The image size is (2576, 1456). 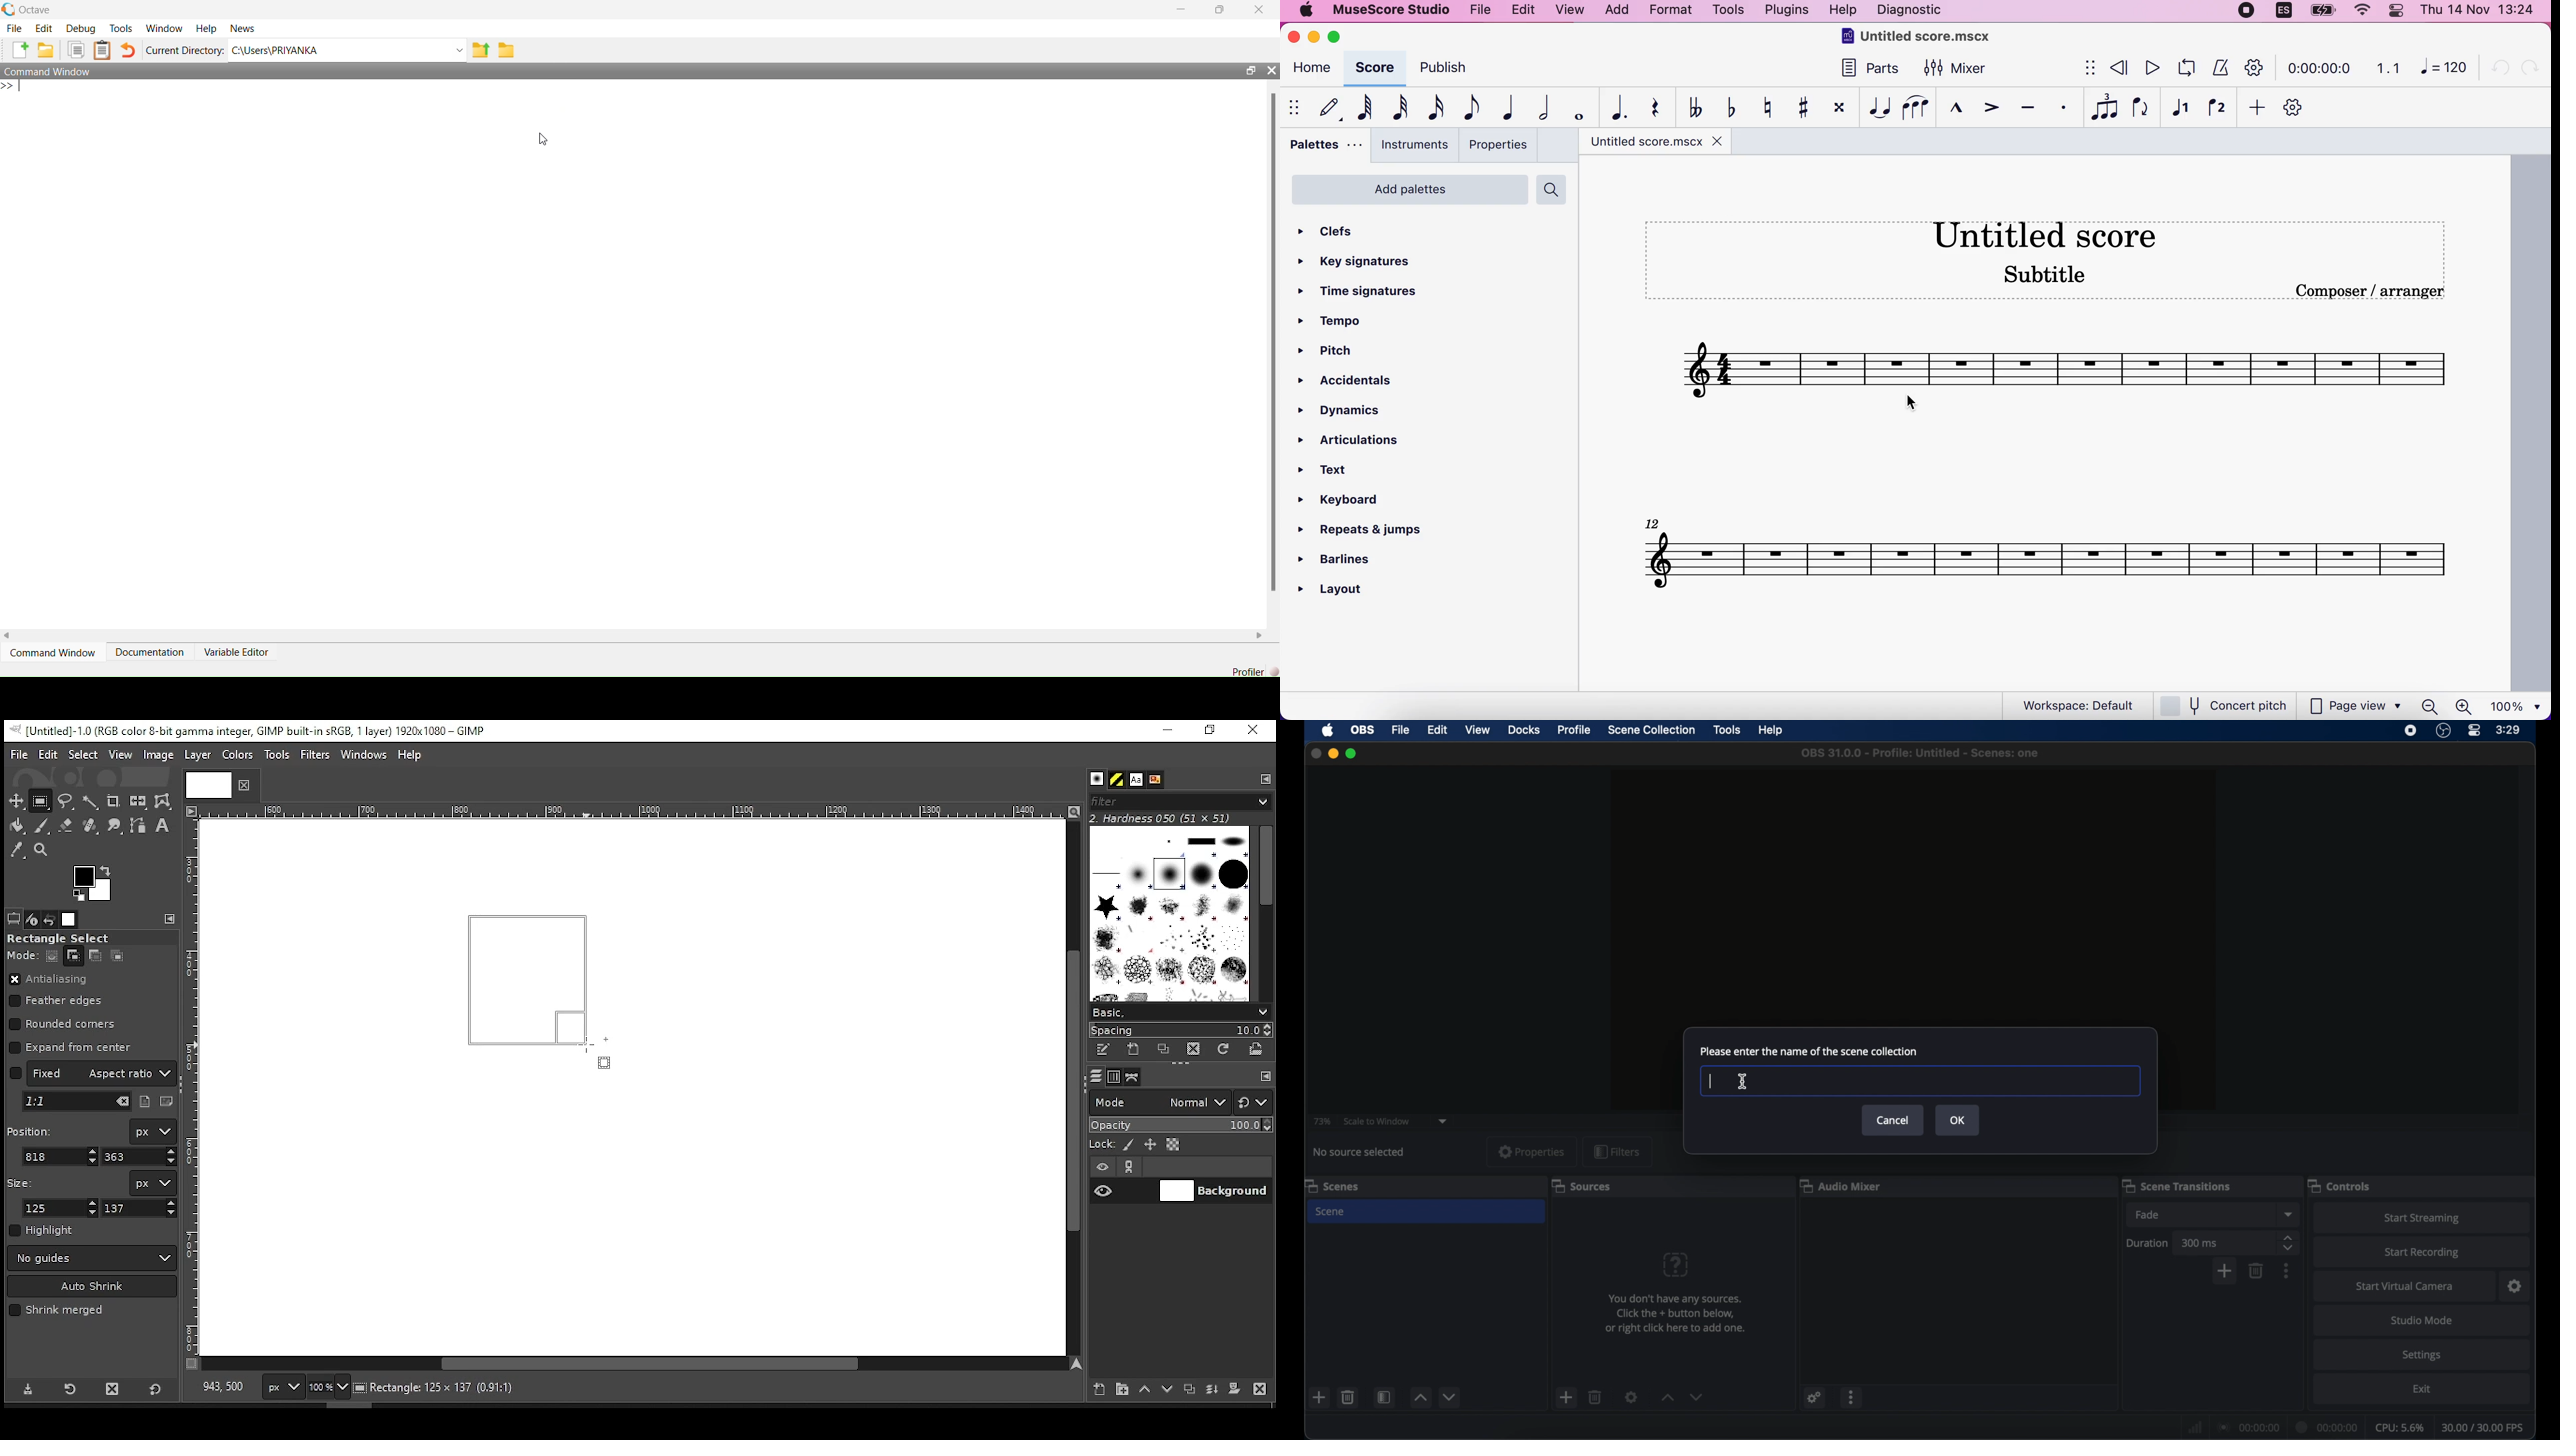 What do you see at coordinates (1172, 1145) in the screenshot?
I see `lock alpha channel` at bounding box center [1172, 1145].